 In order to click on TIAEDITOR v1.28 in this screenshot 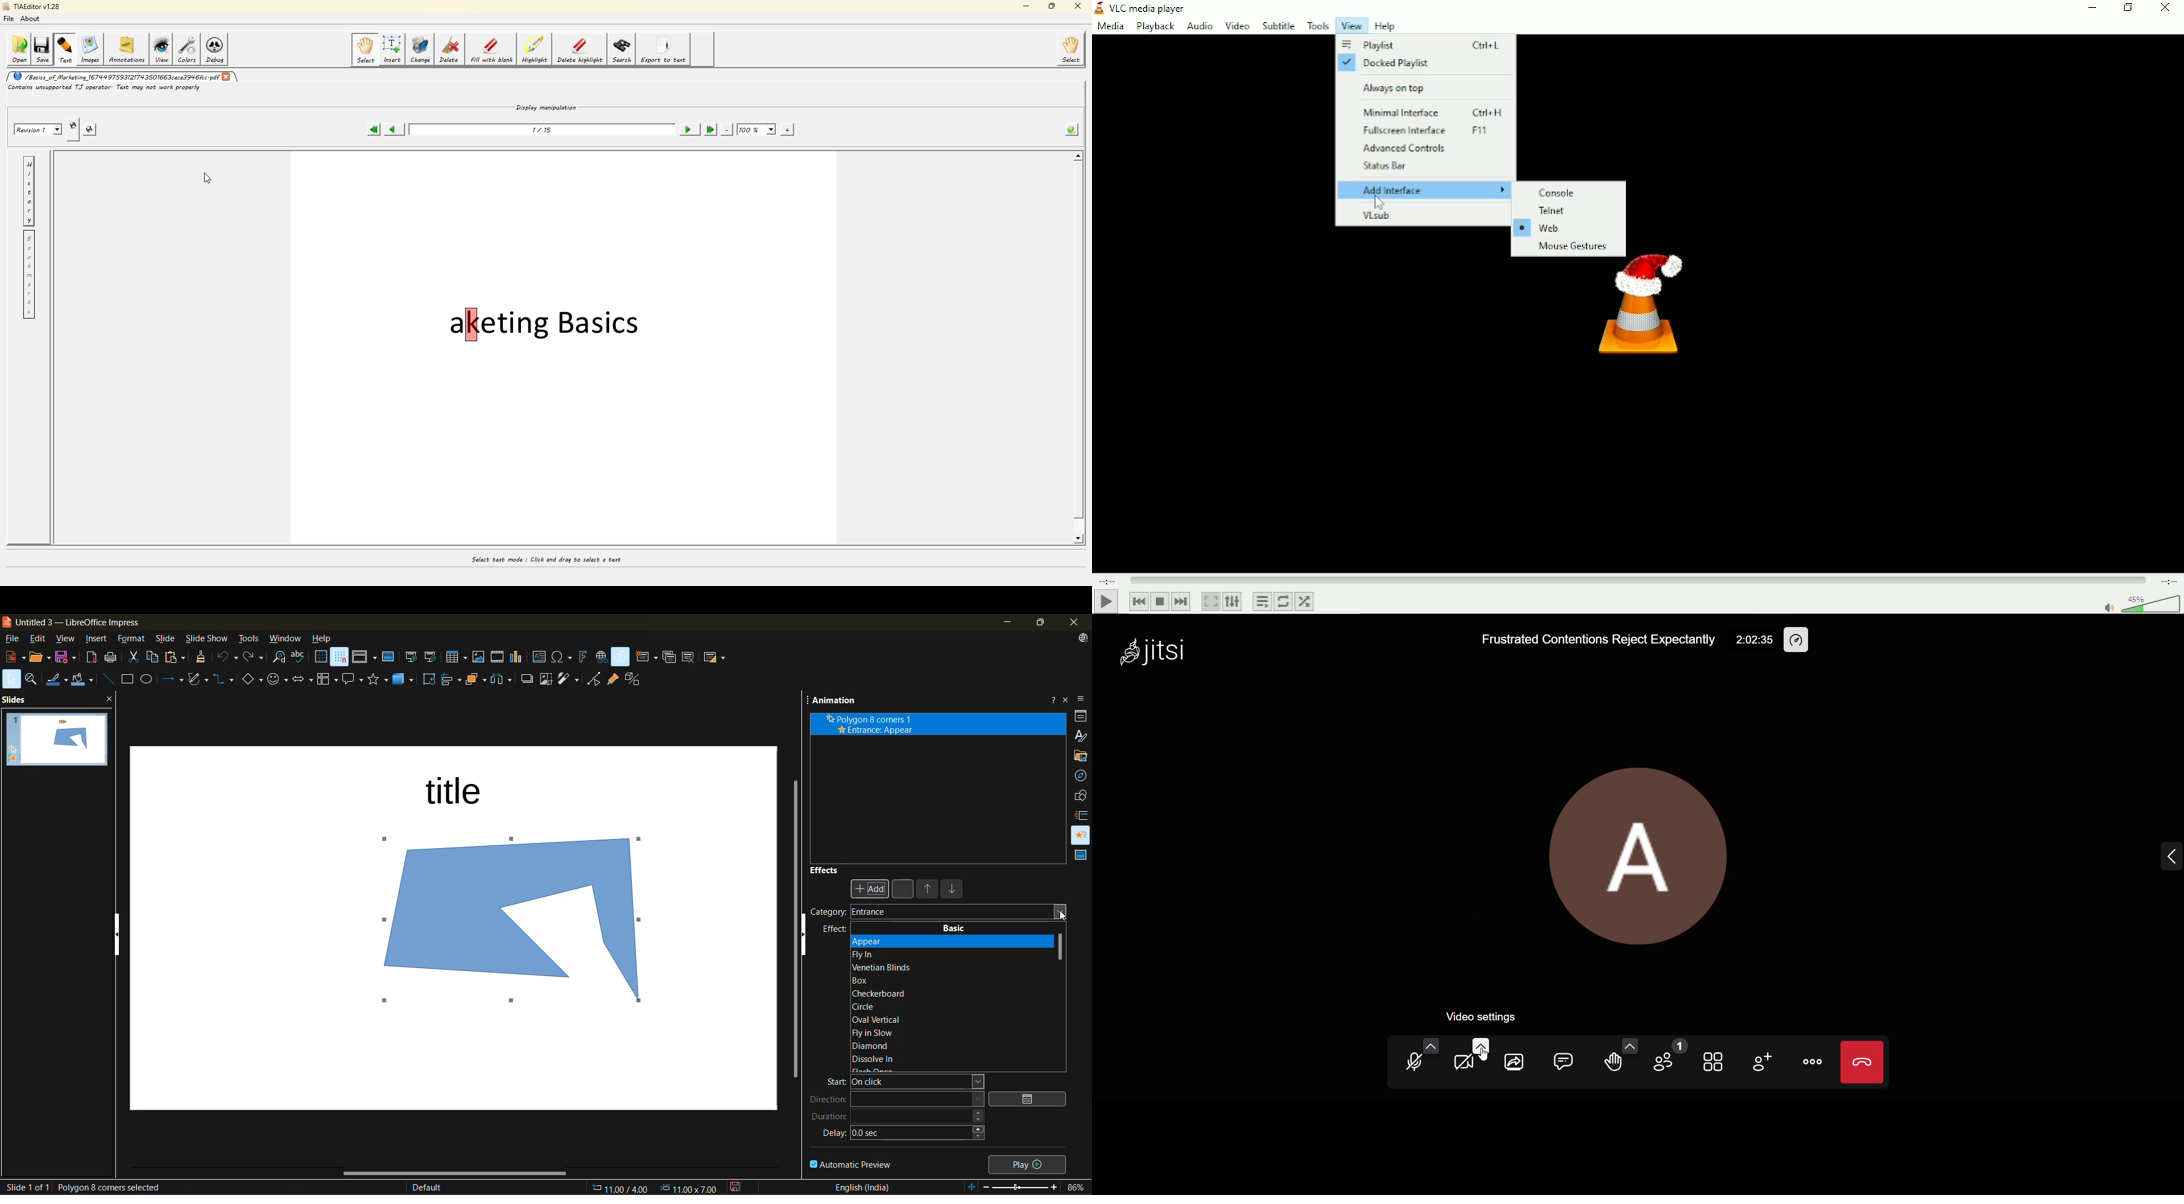, I will do `click(31, 7)`.